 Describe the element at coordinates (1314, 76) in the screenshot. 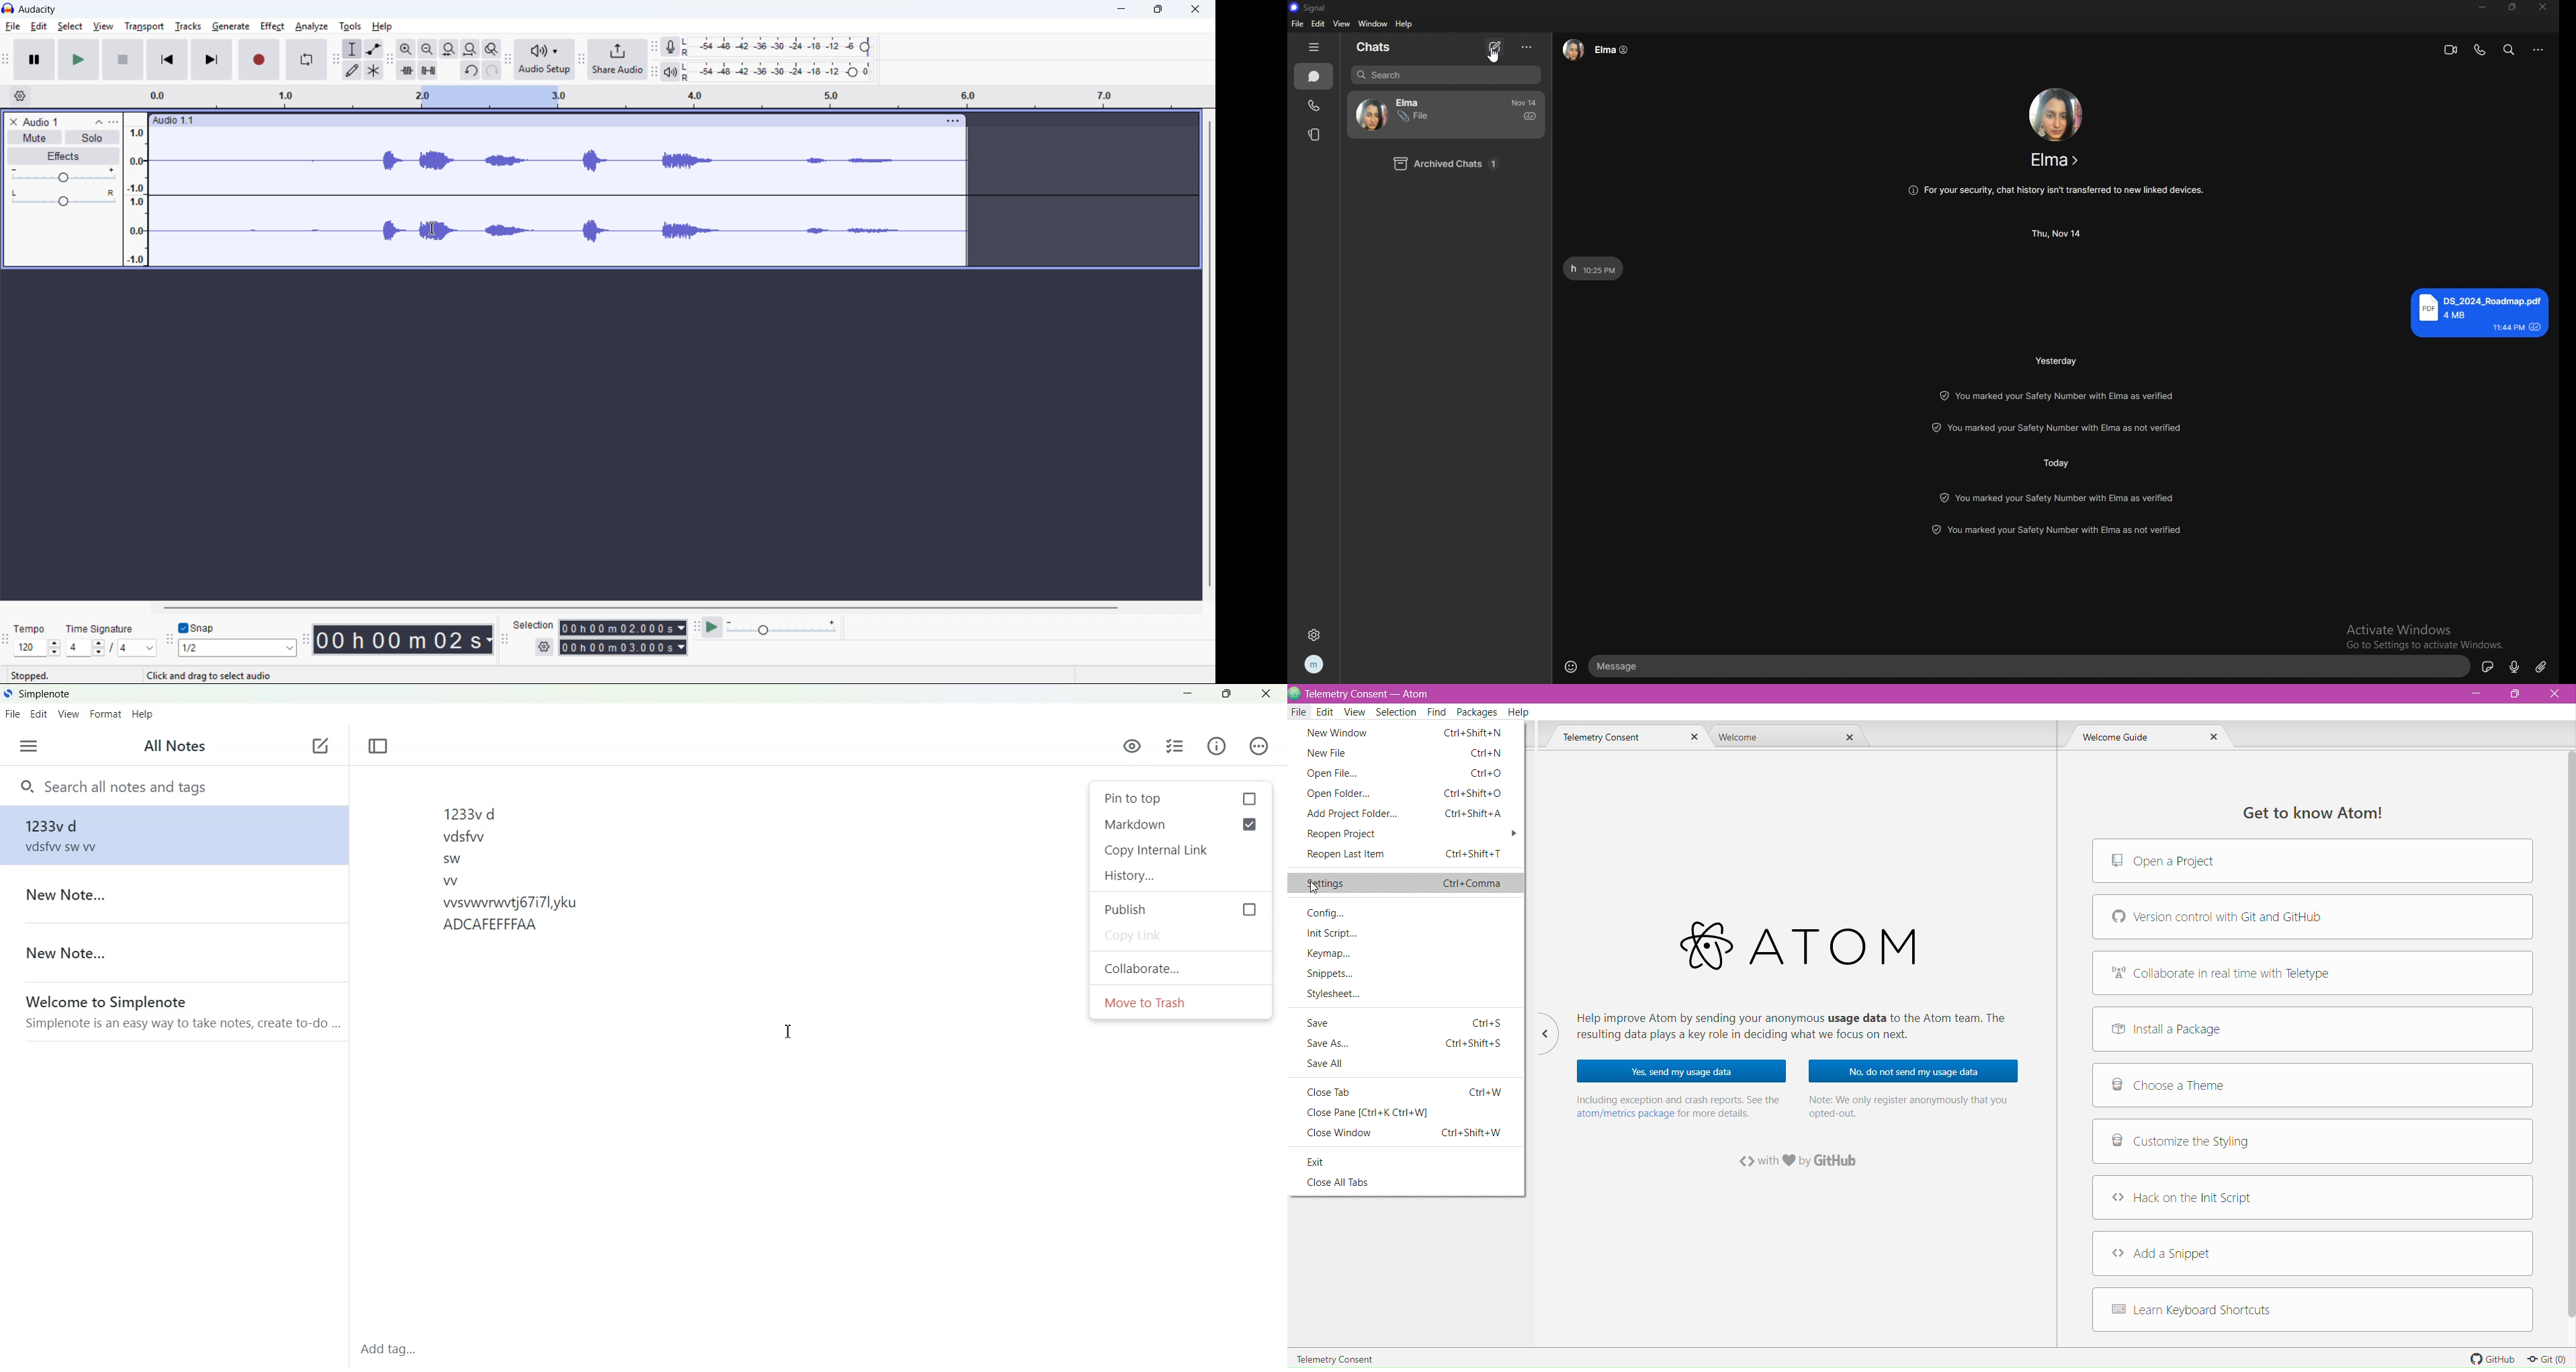

I see `chats` at that location.